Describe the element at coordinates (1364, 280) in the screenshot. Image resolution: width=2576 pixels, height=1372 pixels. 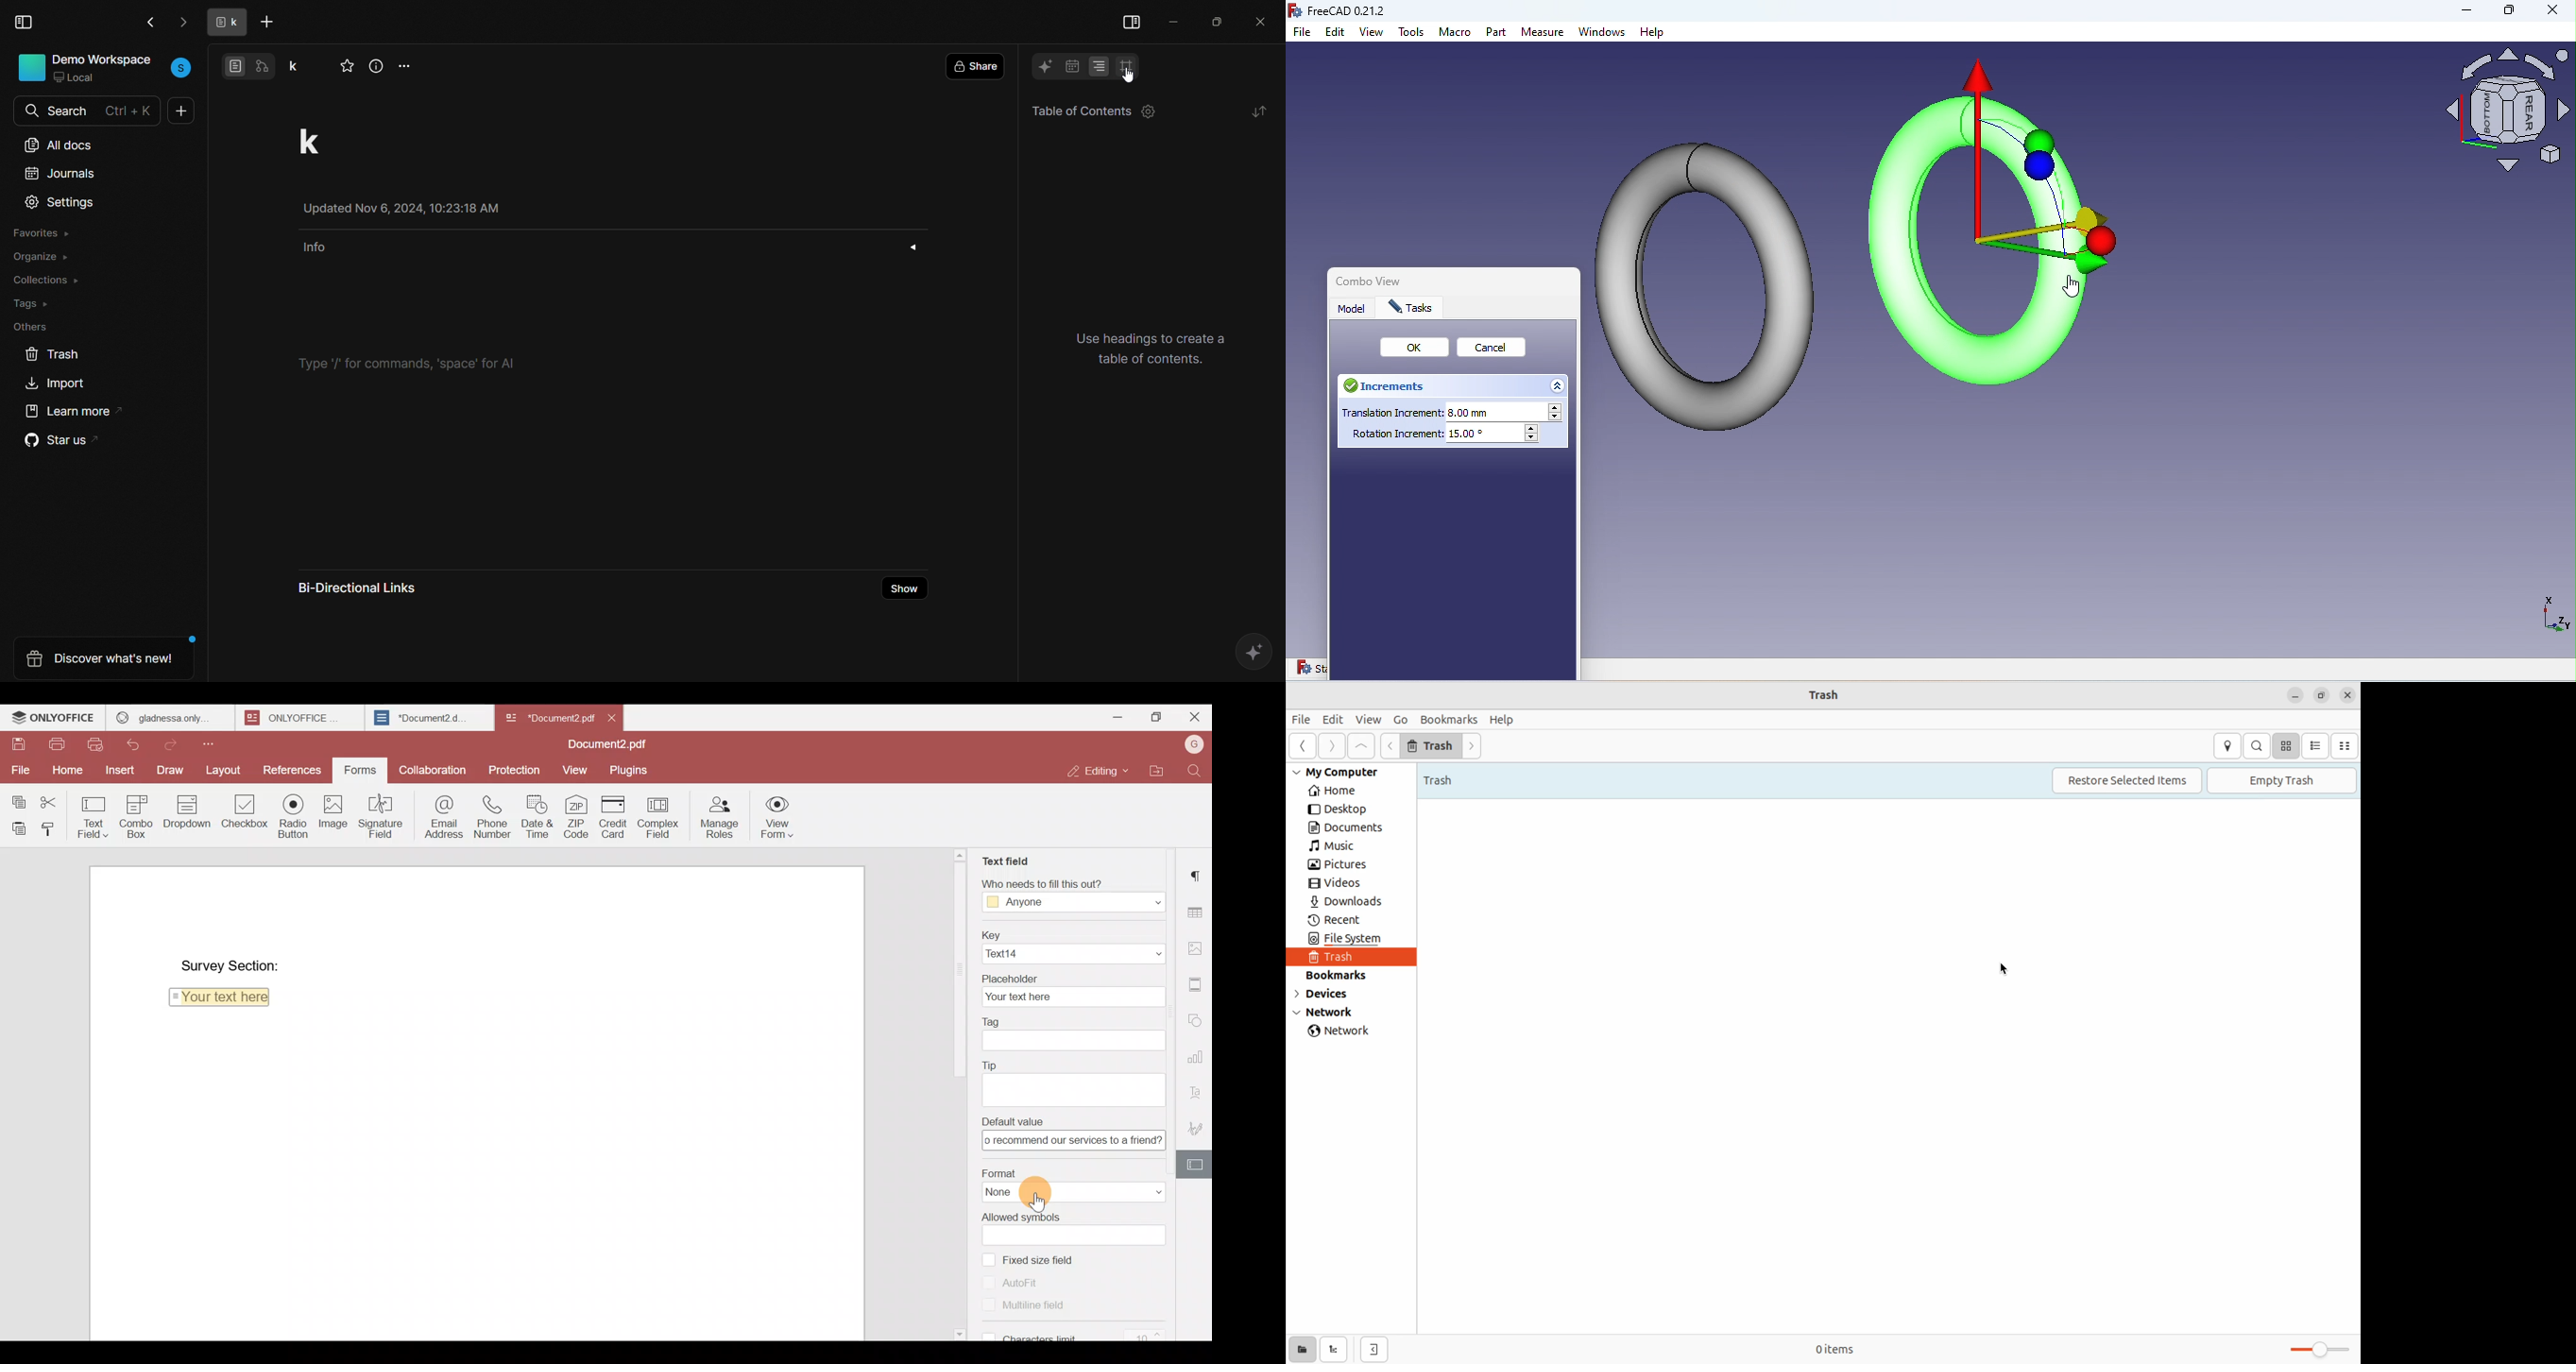
I see `Combo view` at that location.